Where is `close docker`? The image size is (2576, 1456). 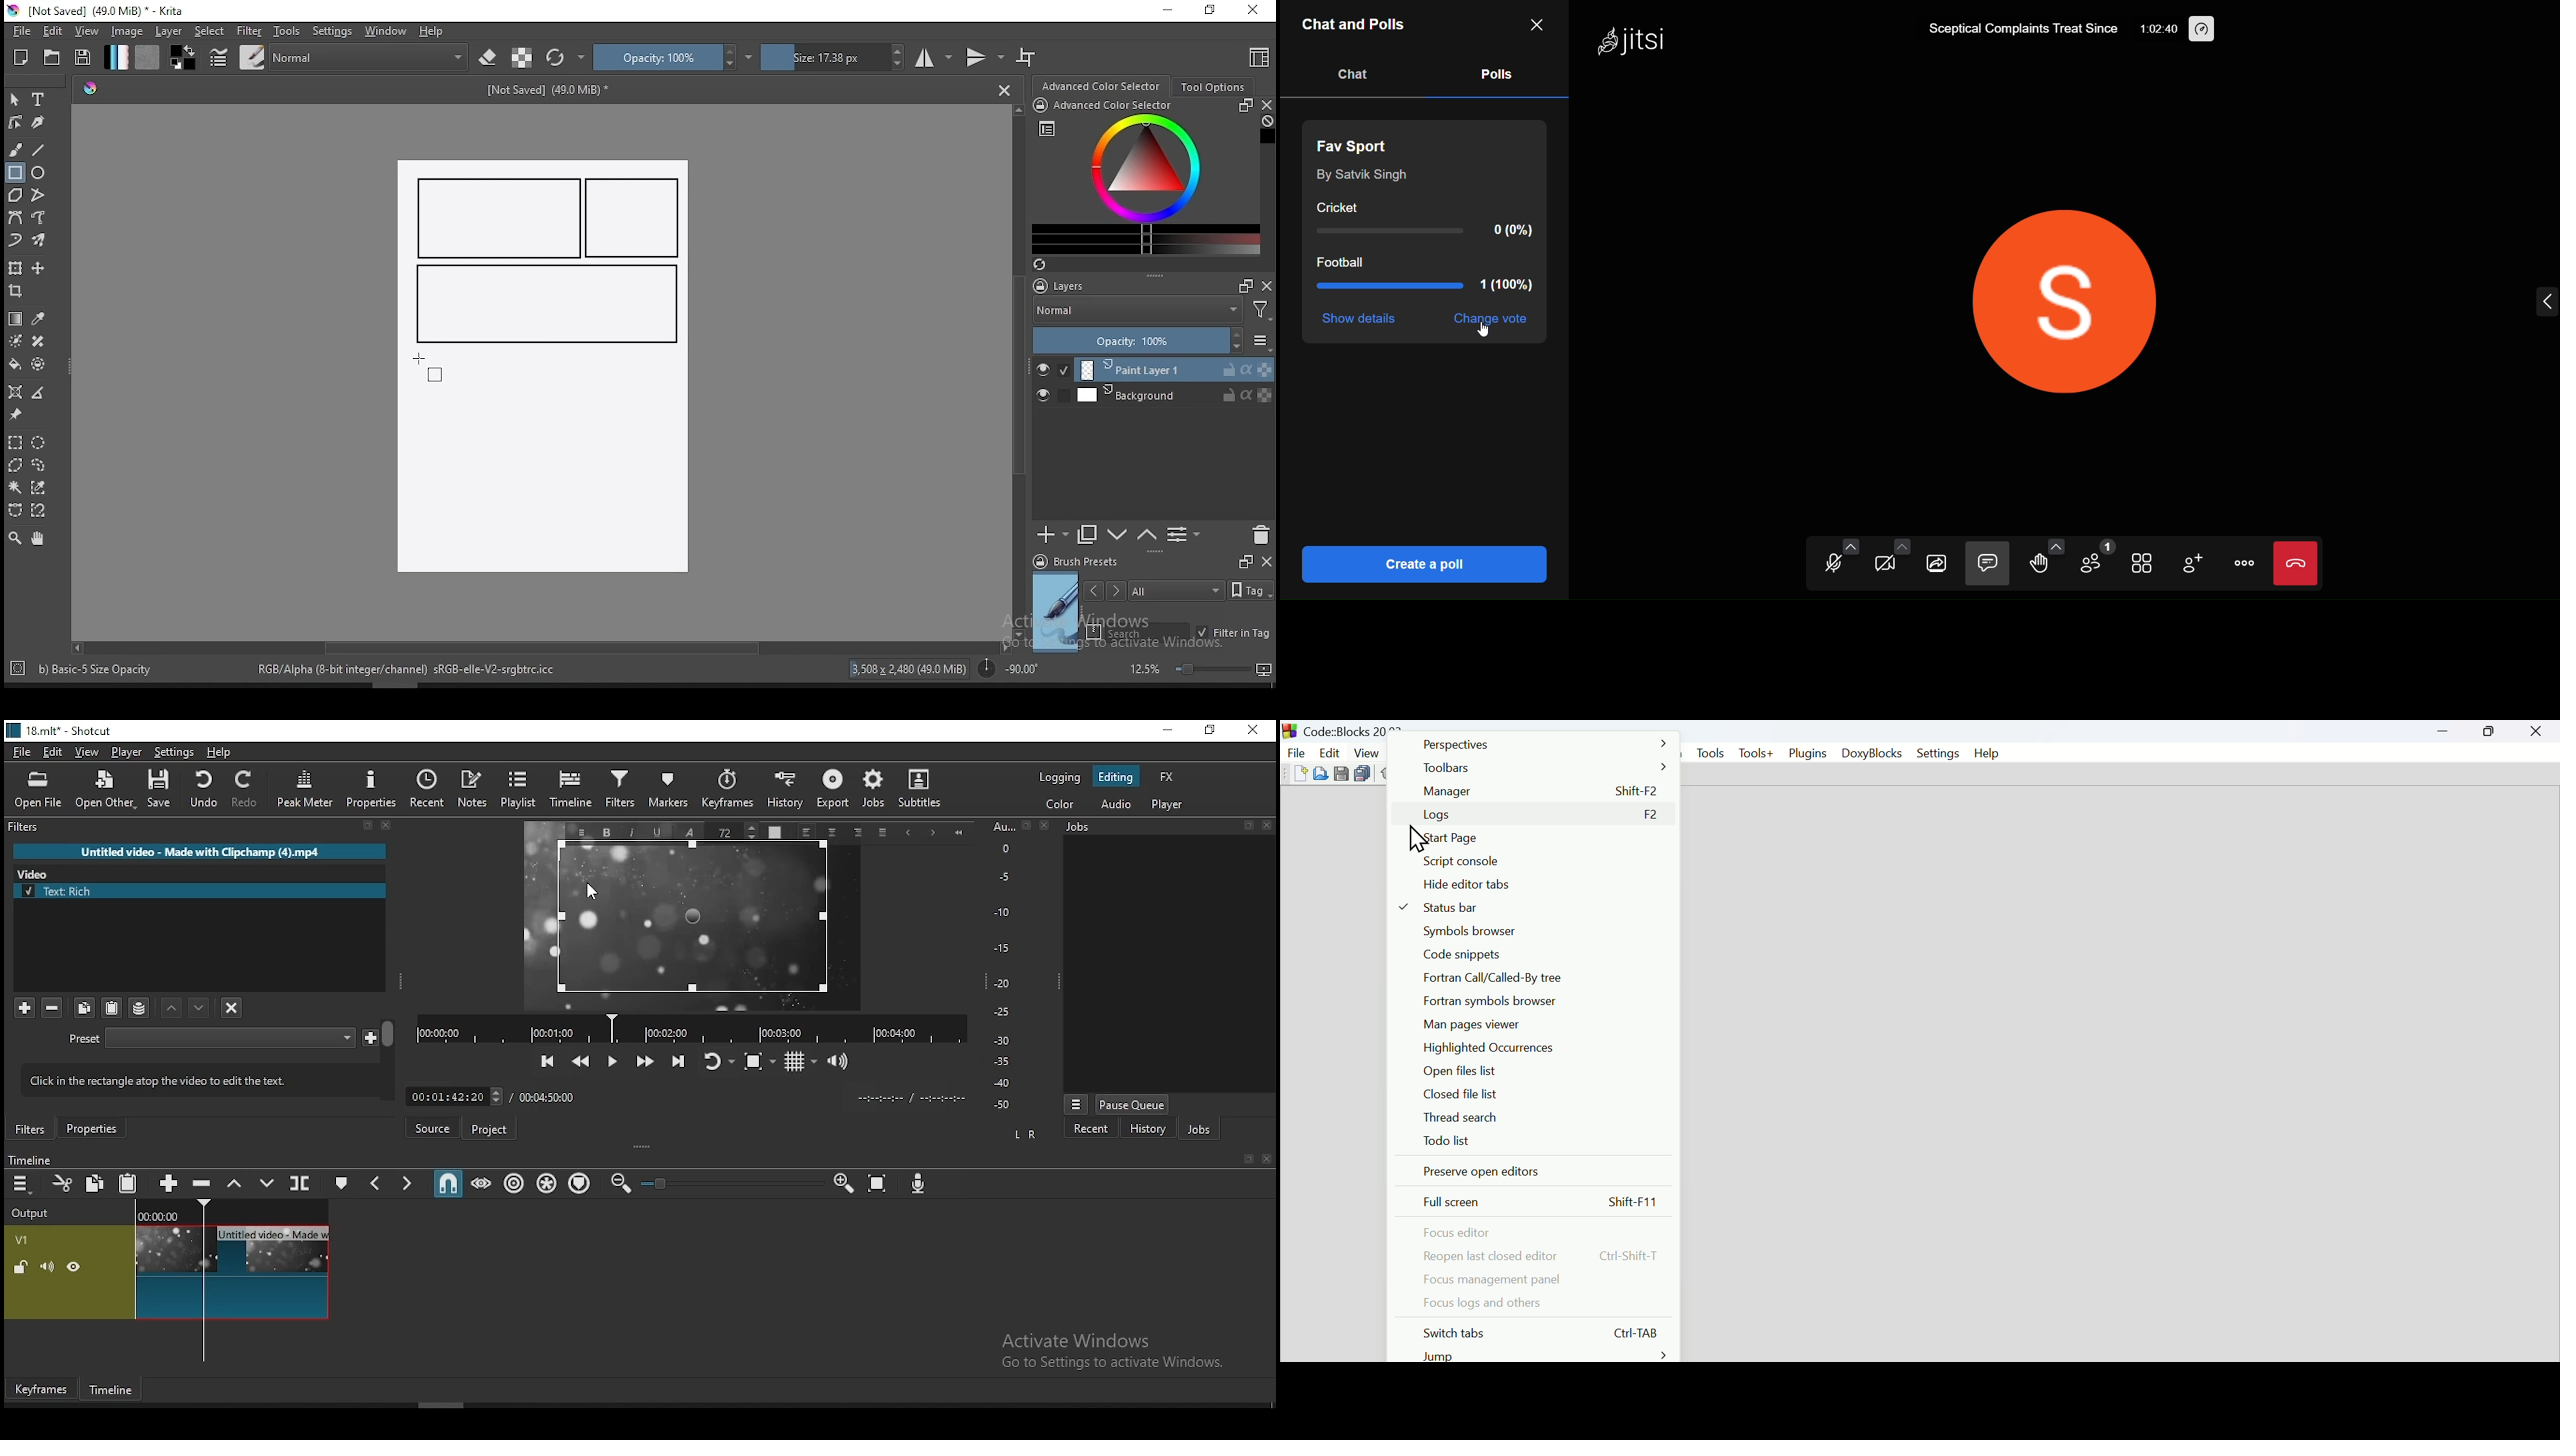 close docker is located at coordinates (1266, 105).